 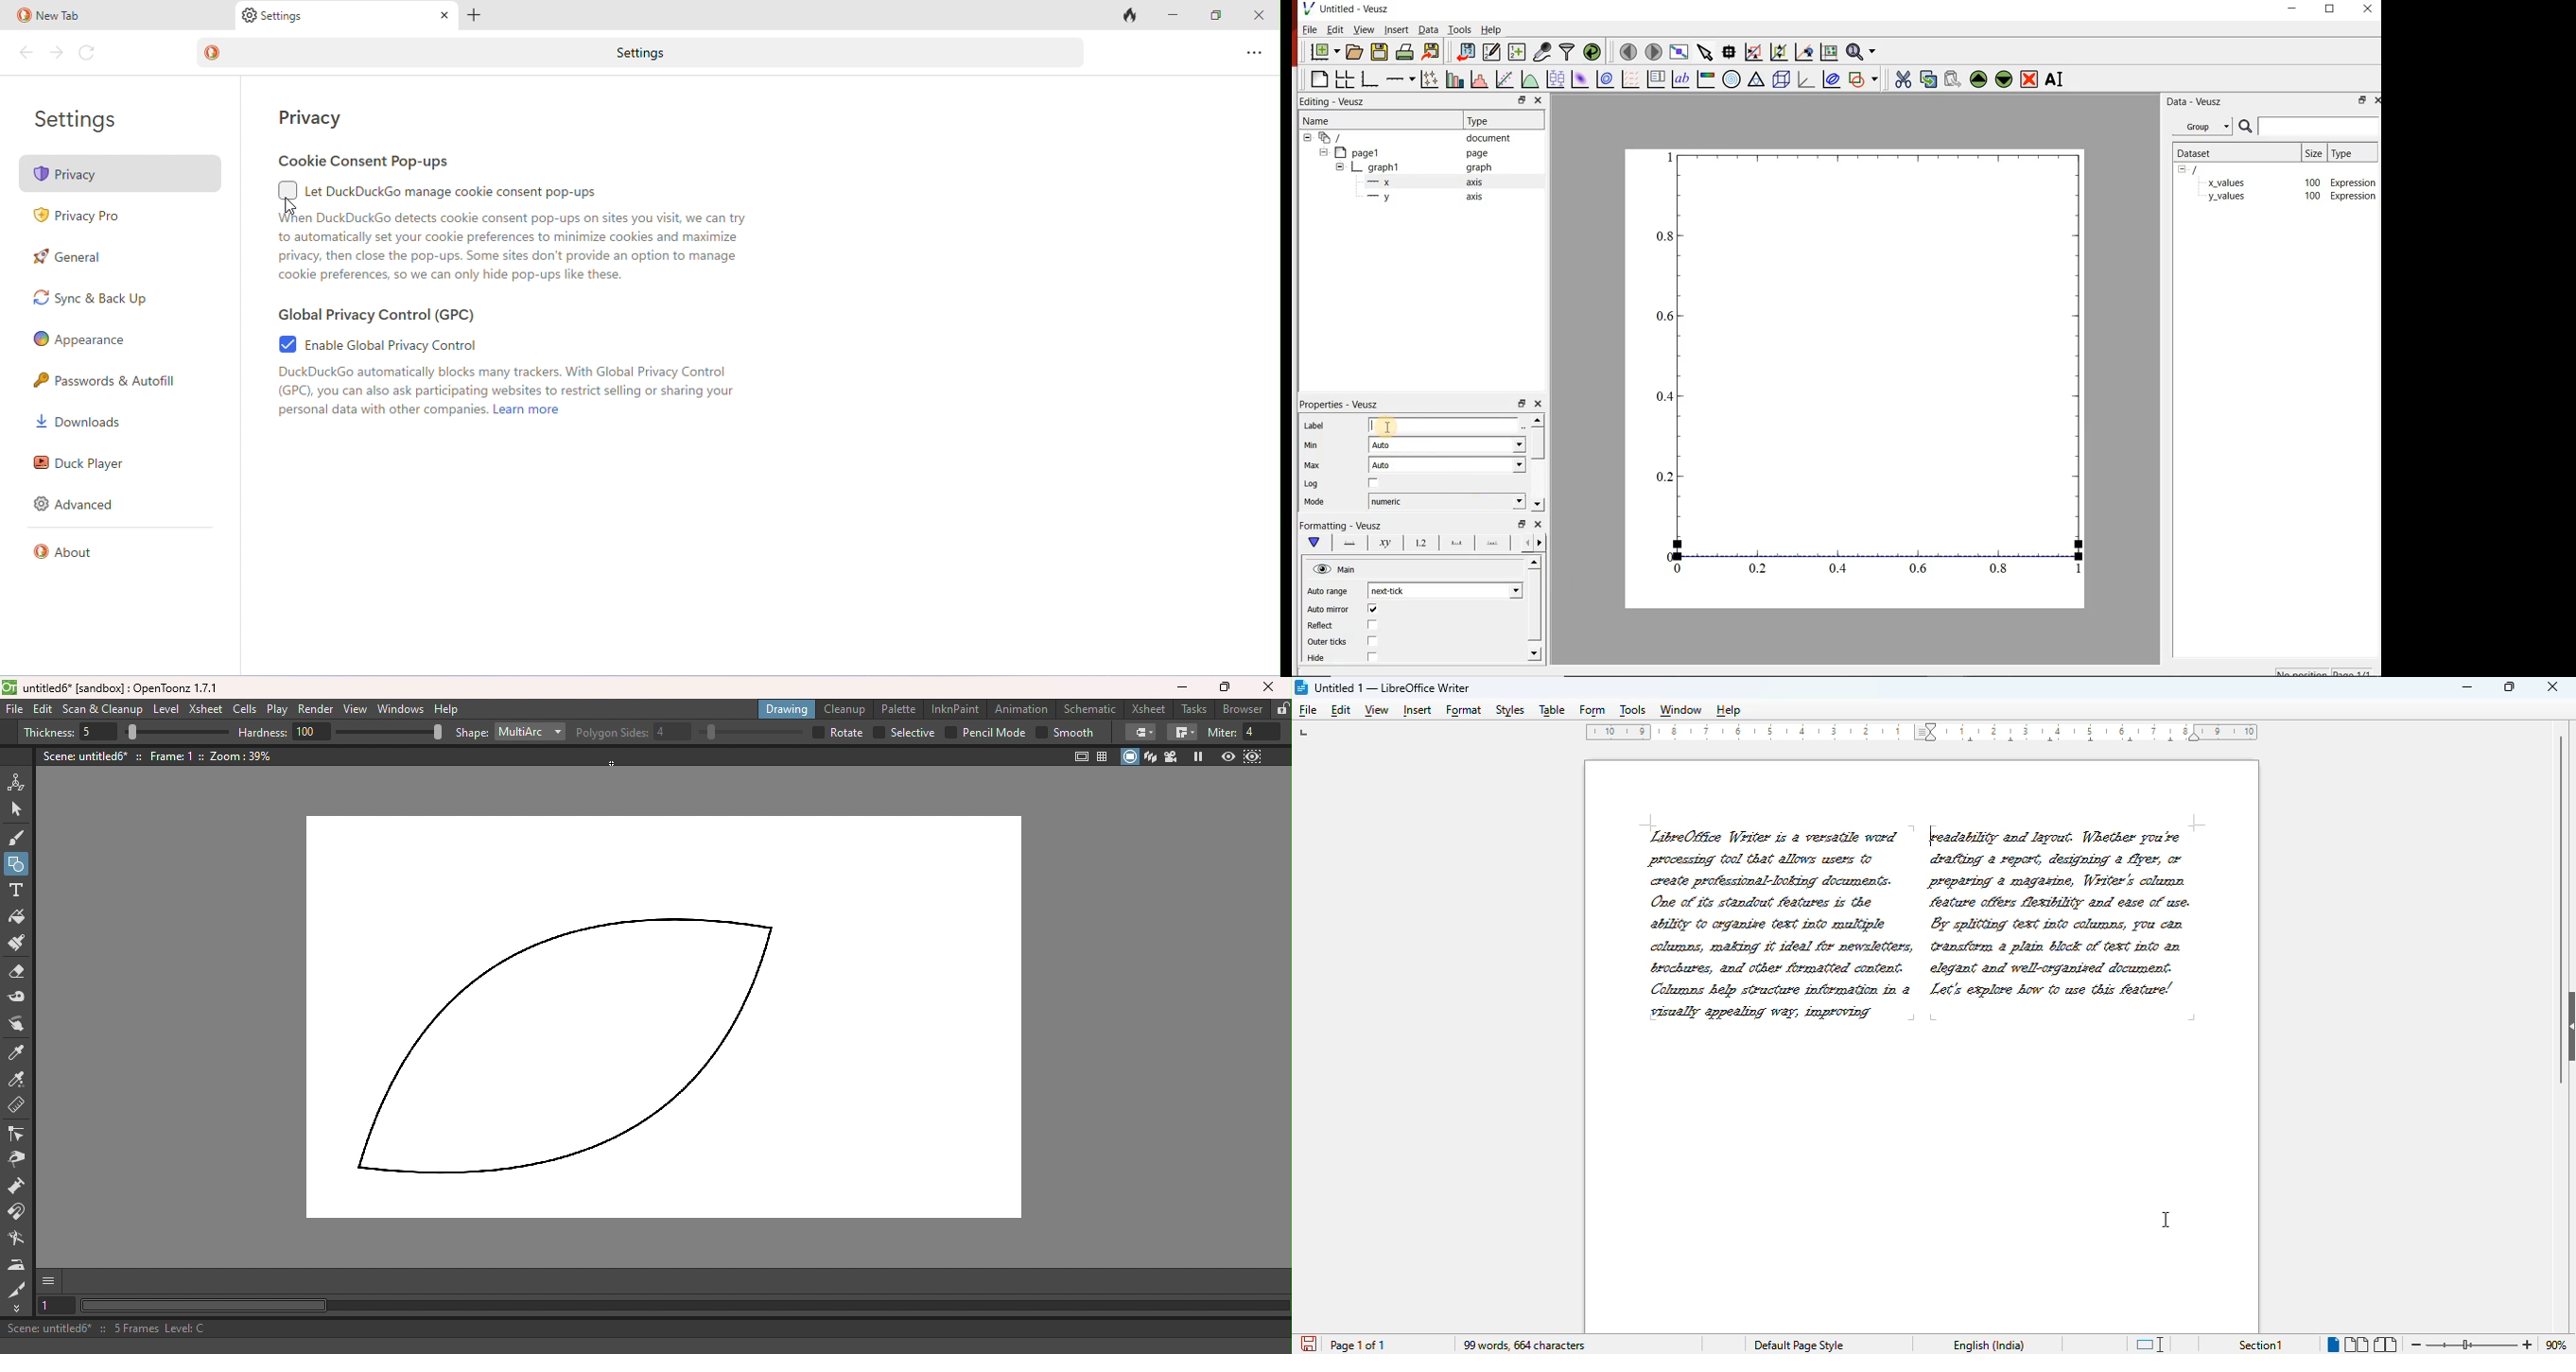 I want to click on maximize, so click(x=2510, y=686).